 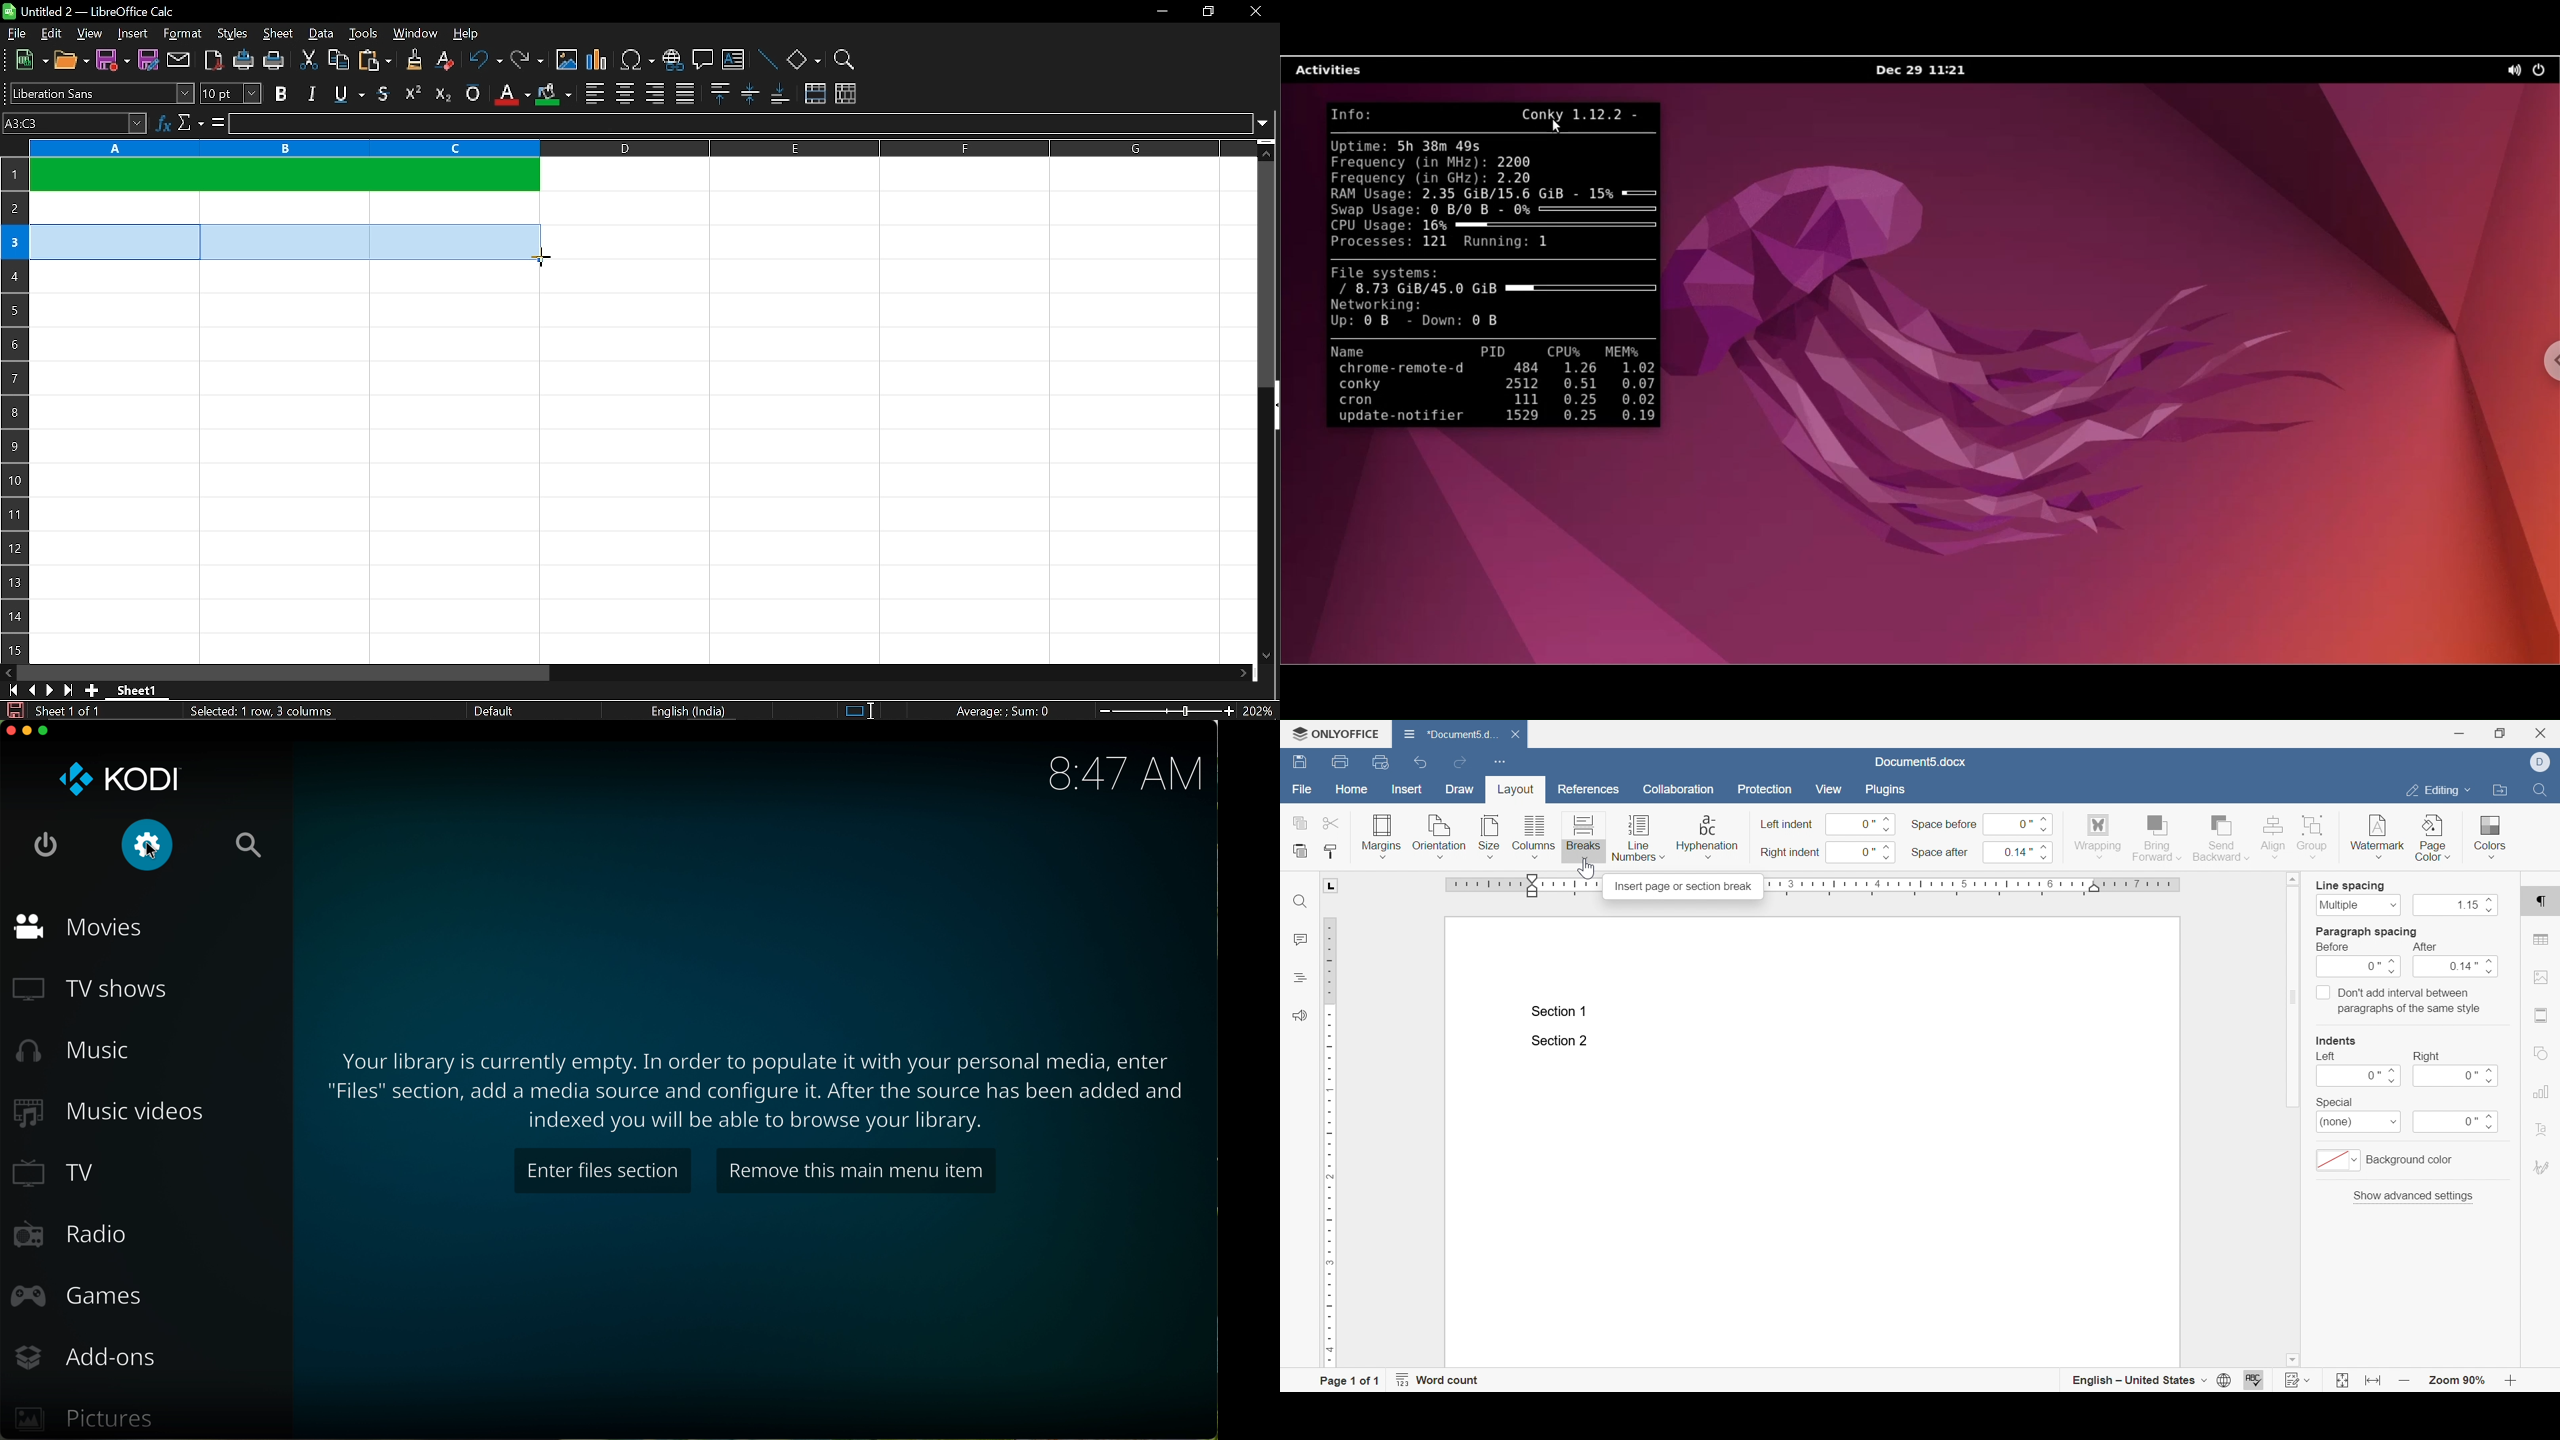 I want to click on save , so click(x=12, y=710).